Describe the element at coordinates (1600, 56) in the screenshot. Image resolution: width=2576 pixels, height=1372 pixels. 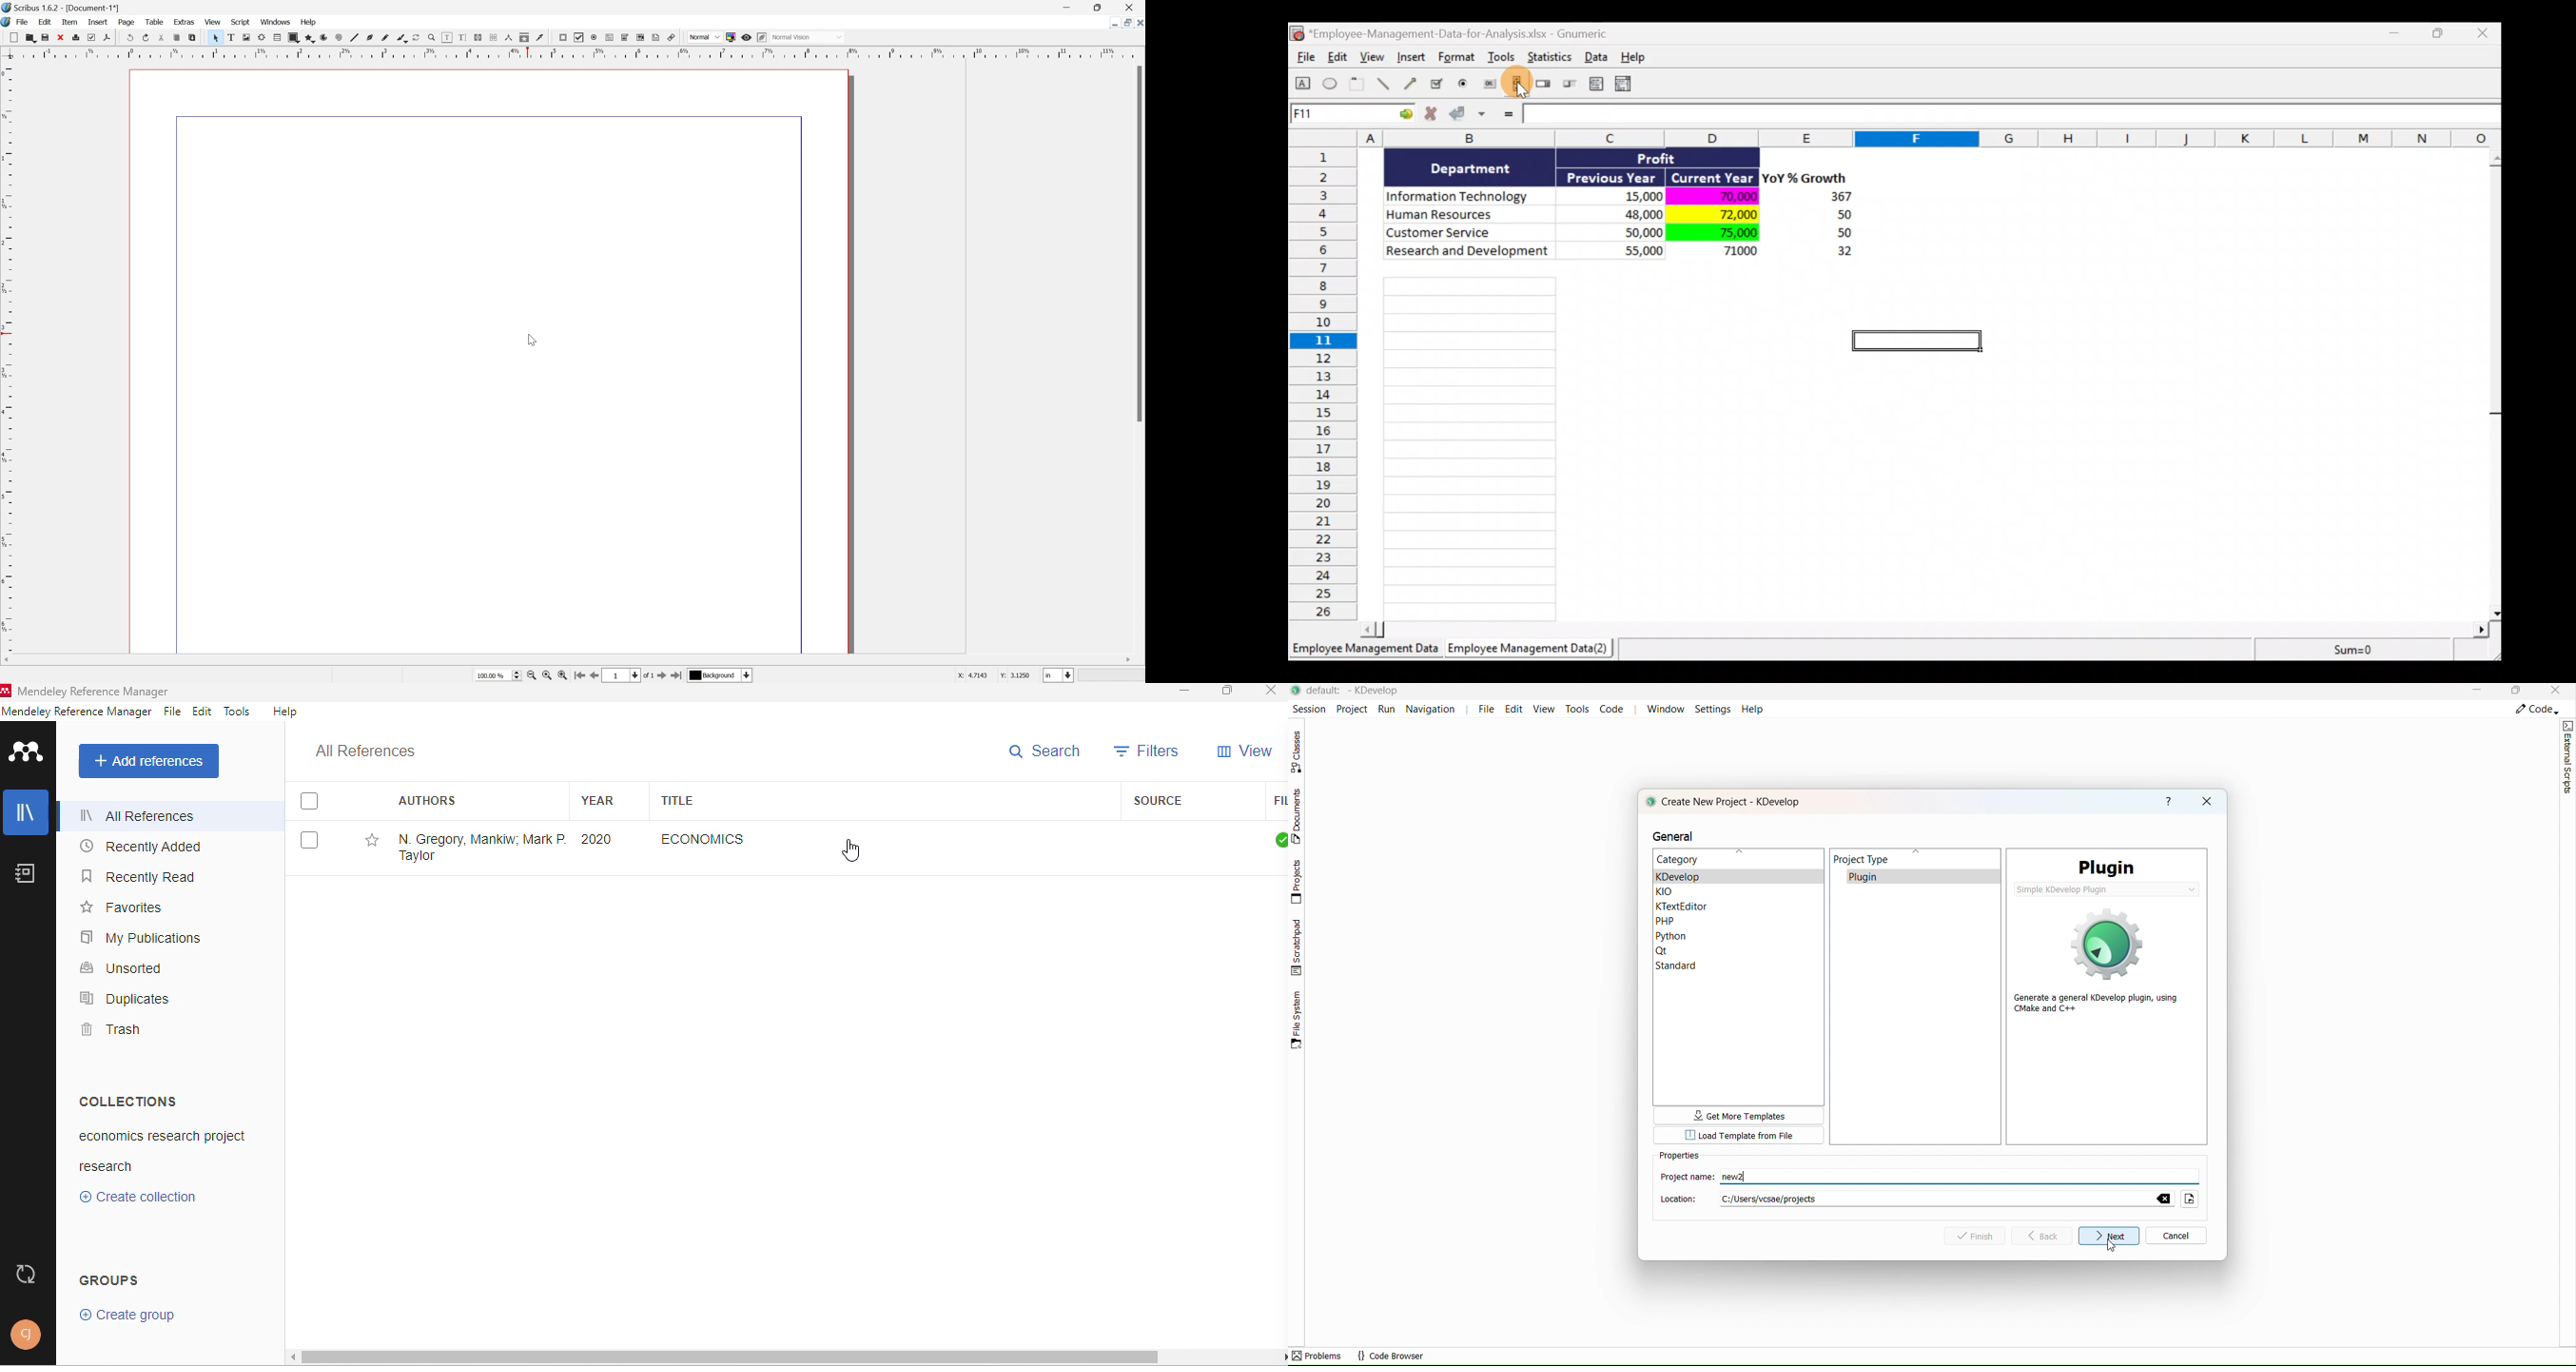
I see `Data` at that location.